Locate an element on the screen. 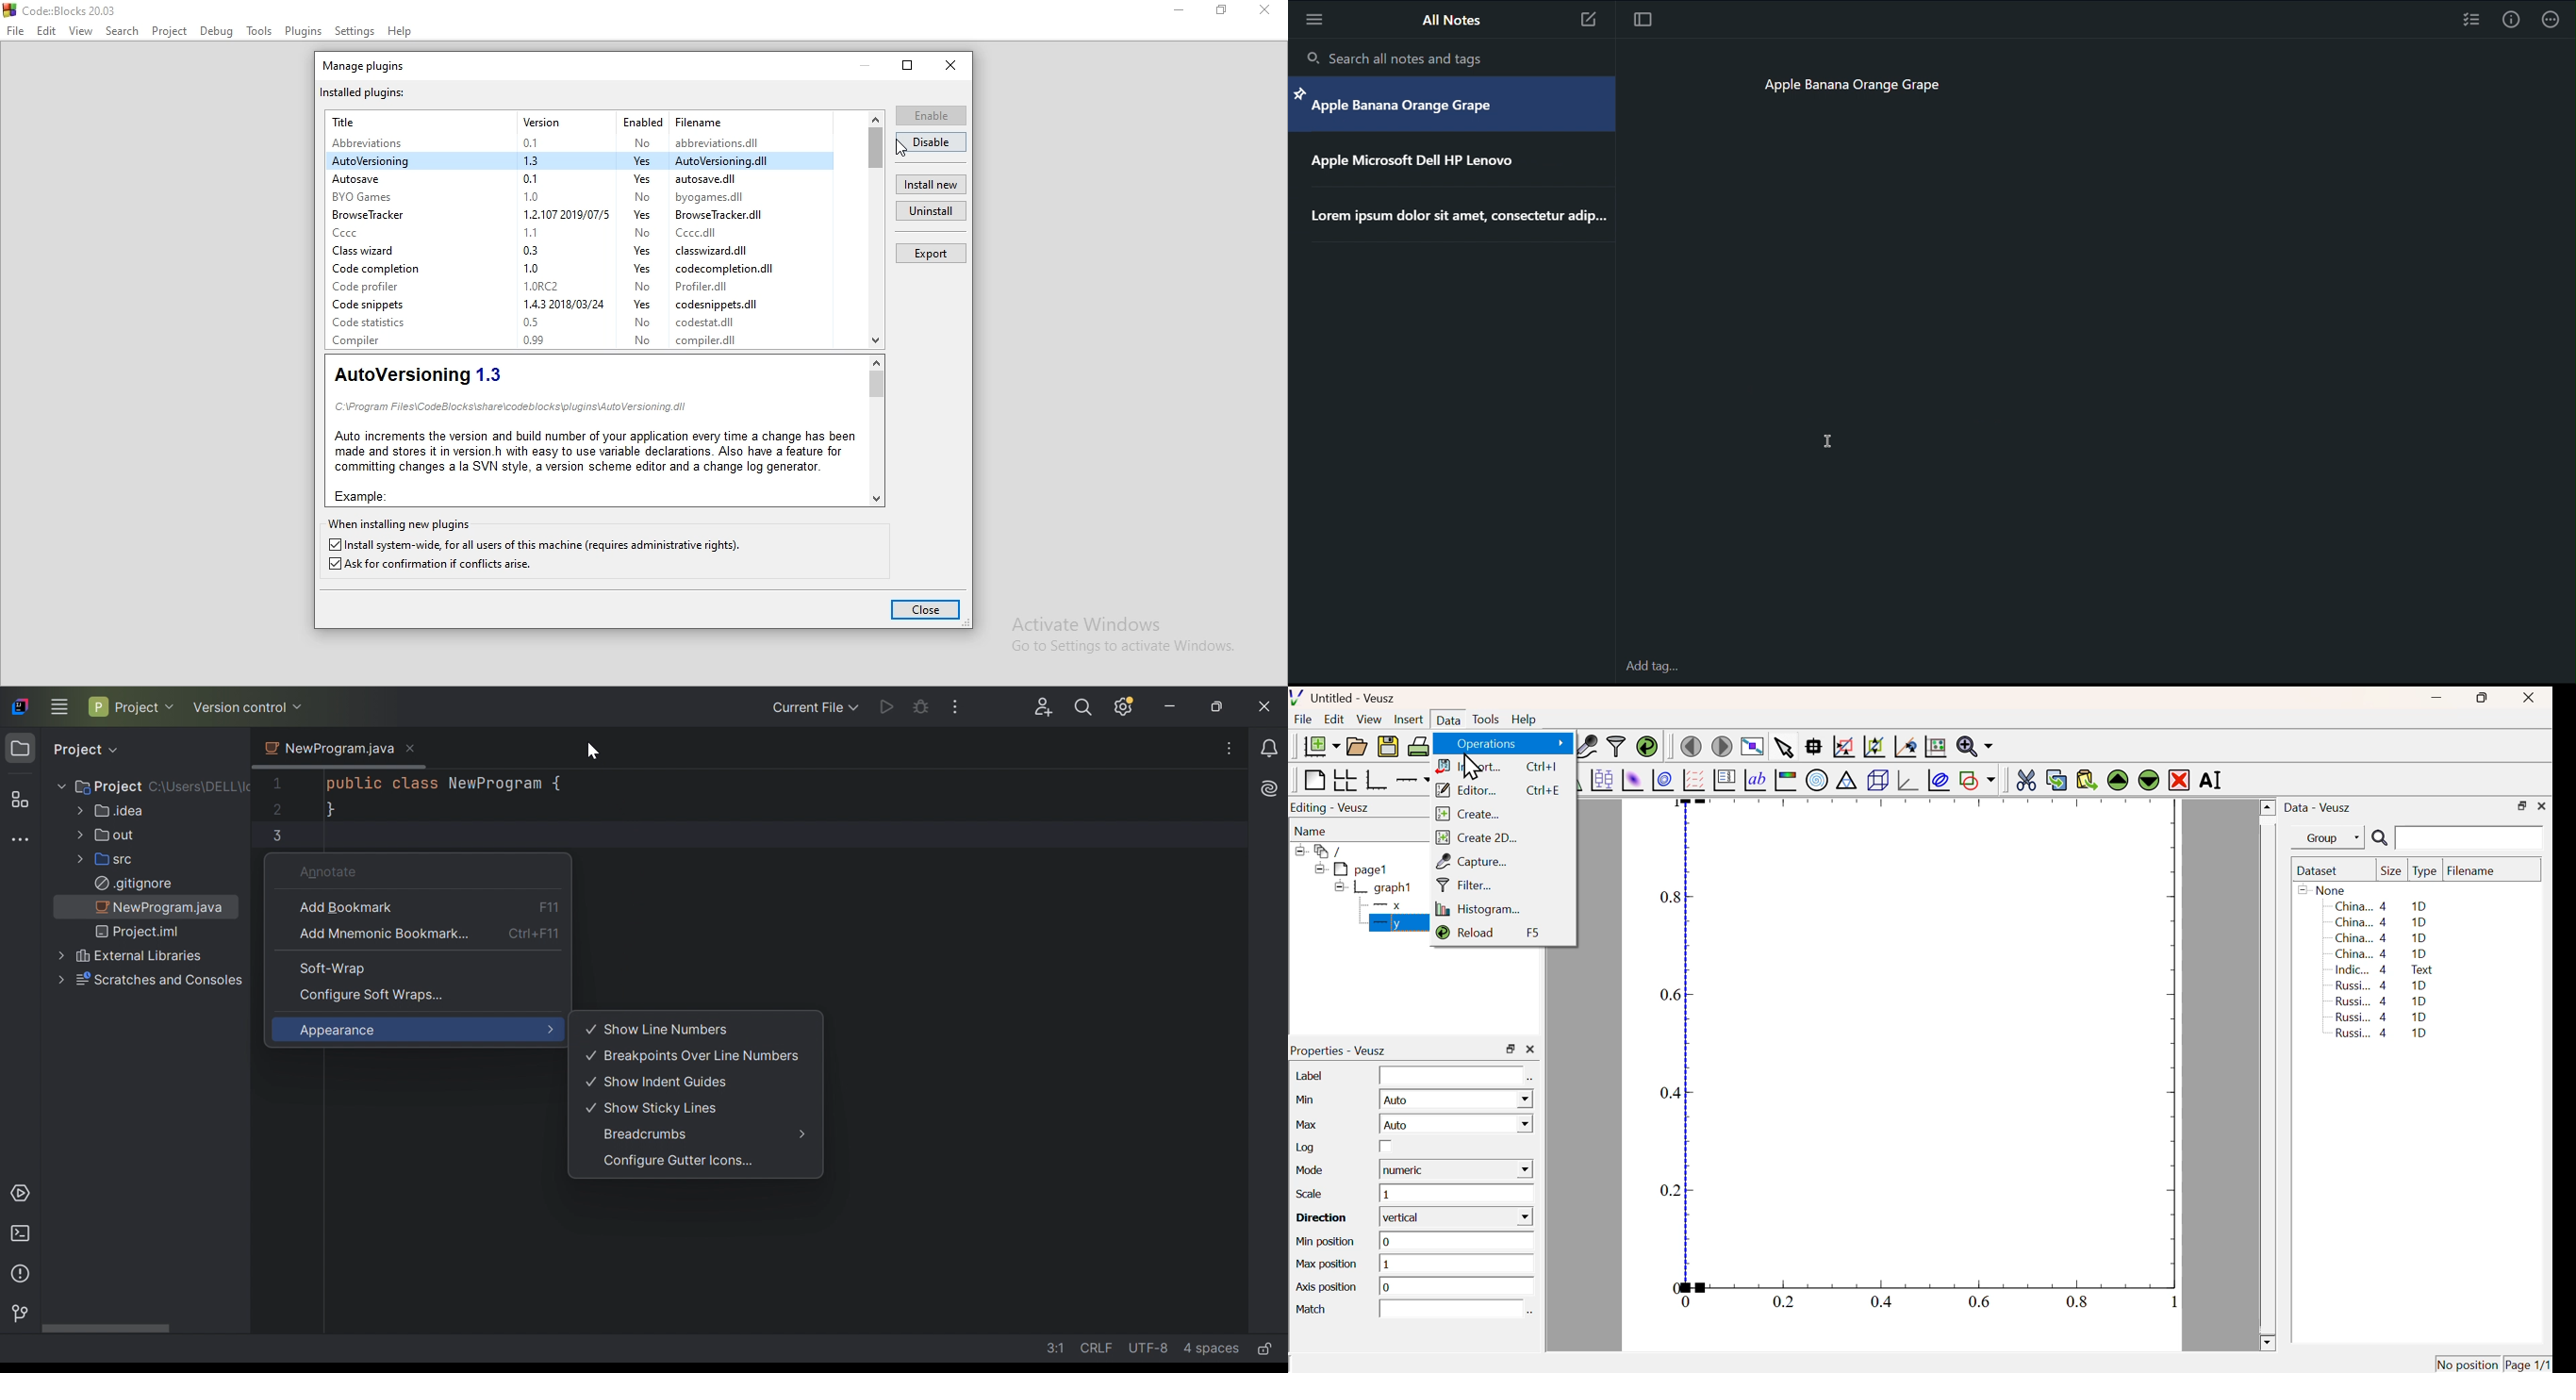 The height and width of the screenshot is (1400, 2576). Click to reset graph axes is located at coordinates (1903, 747).